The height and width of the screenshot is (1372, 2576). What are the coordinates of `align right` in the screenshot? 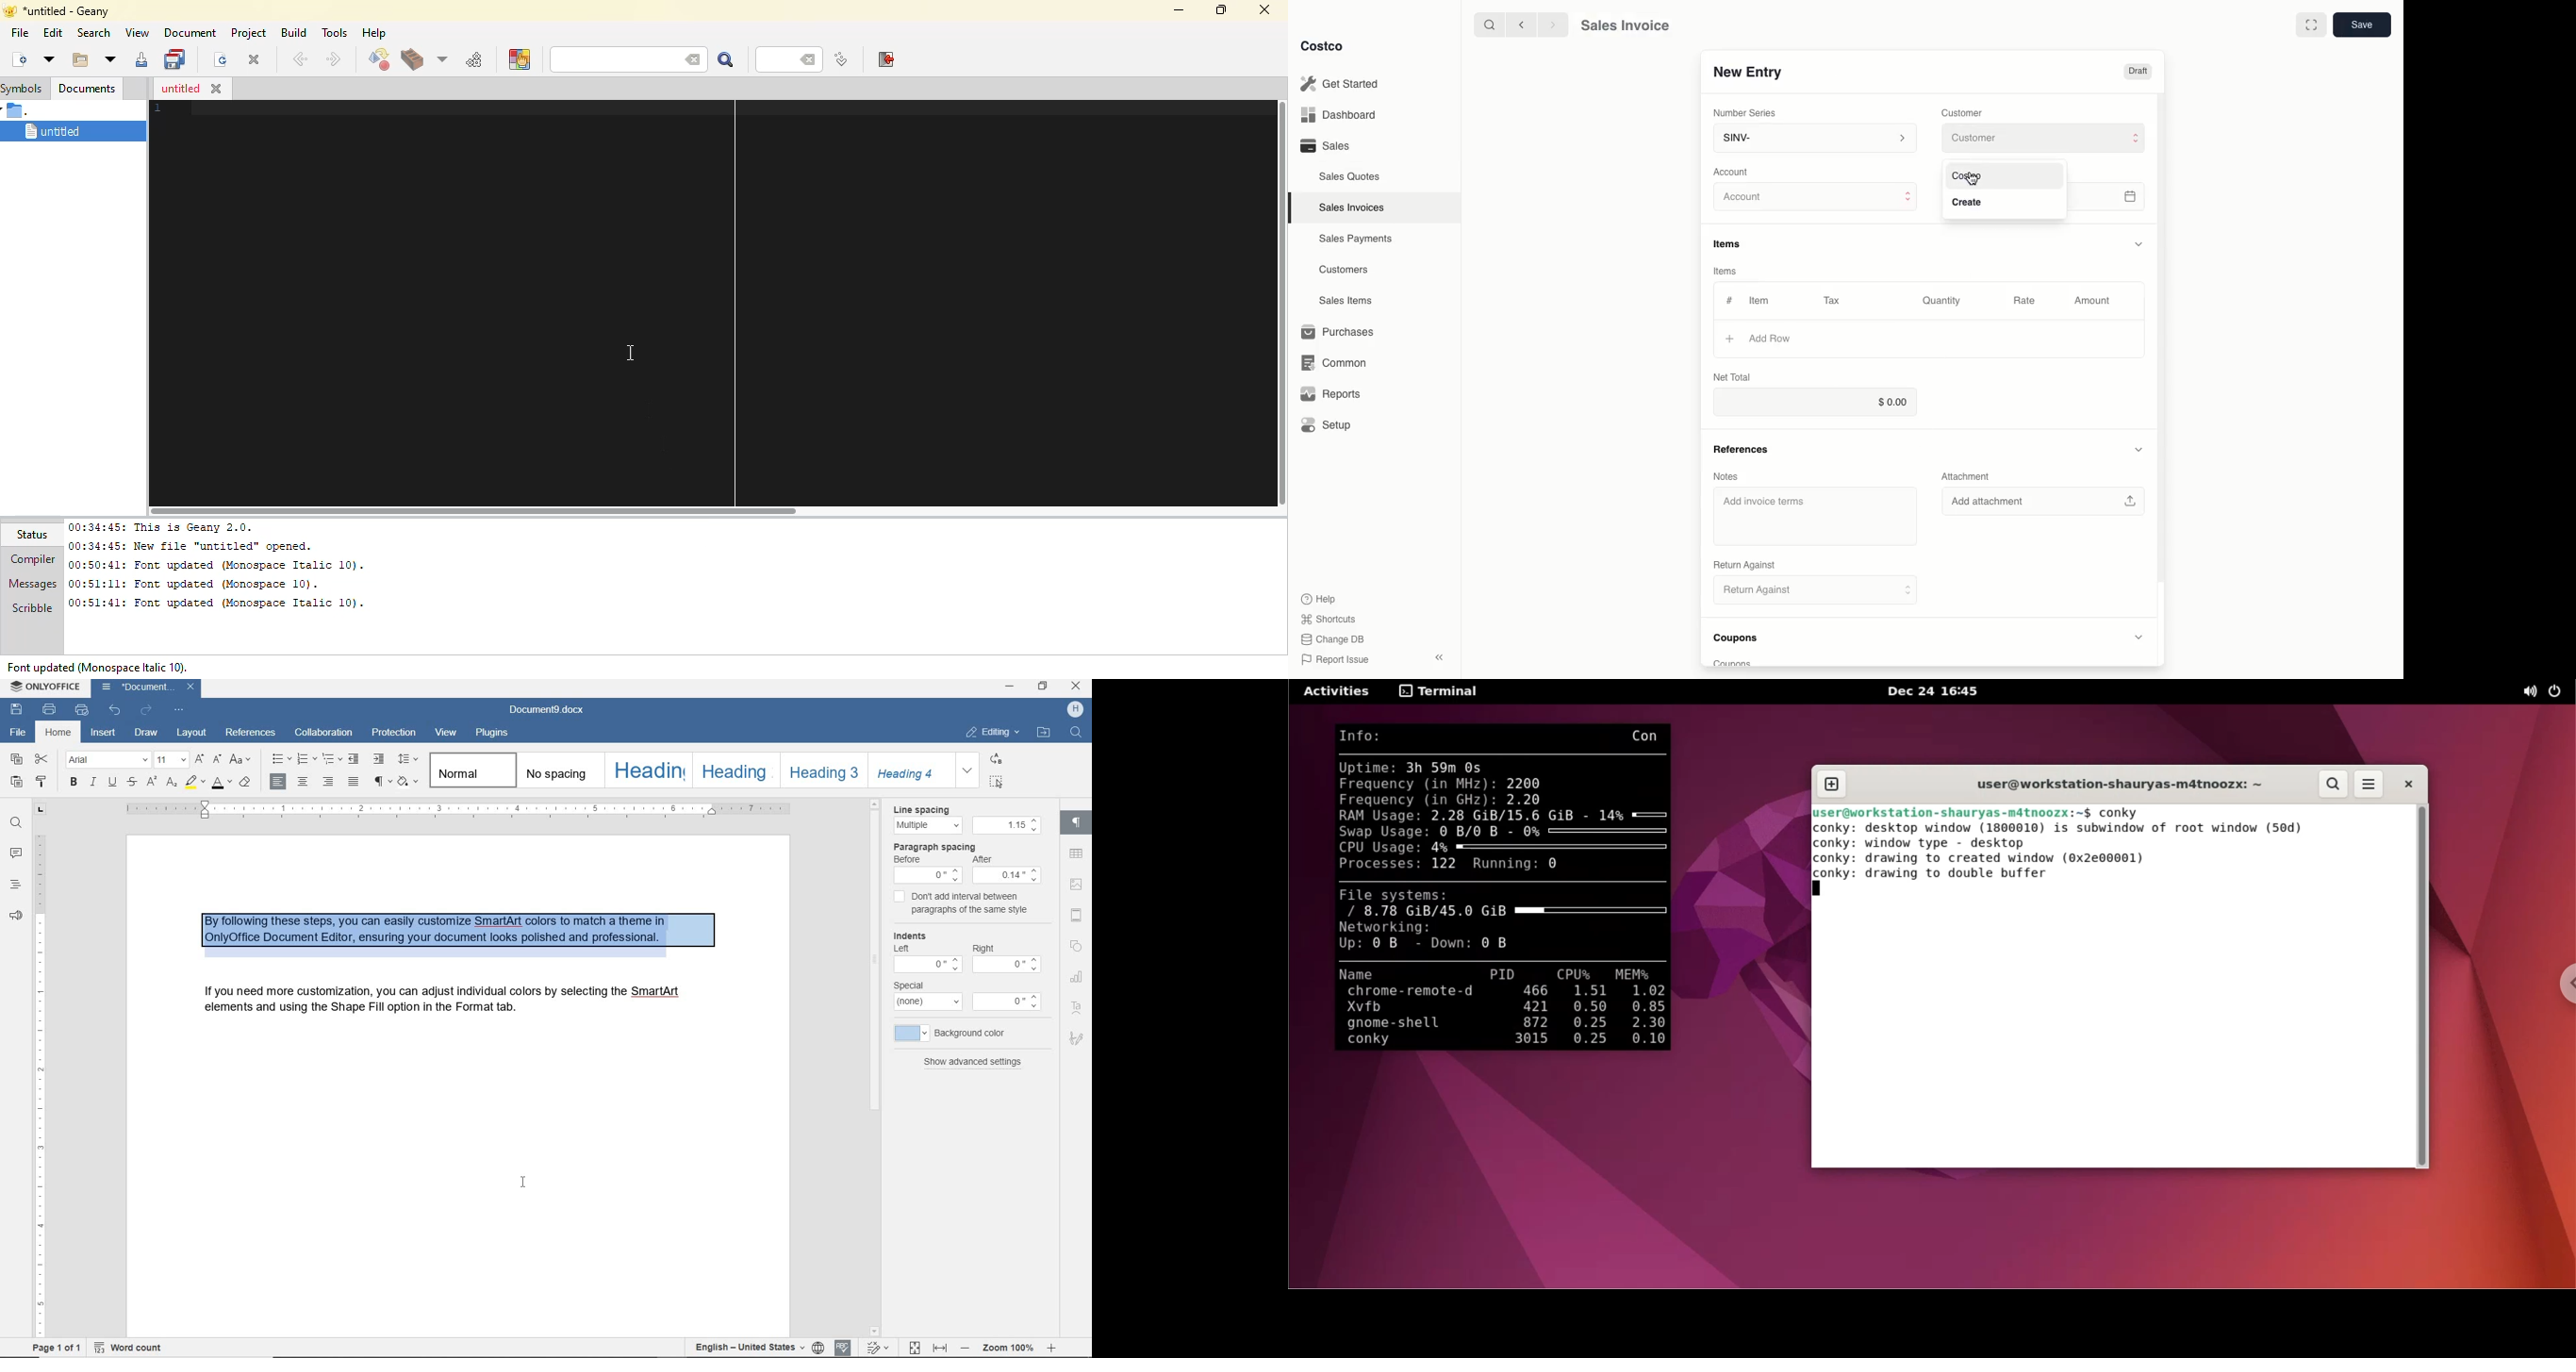 It's located at (327, 781).